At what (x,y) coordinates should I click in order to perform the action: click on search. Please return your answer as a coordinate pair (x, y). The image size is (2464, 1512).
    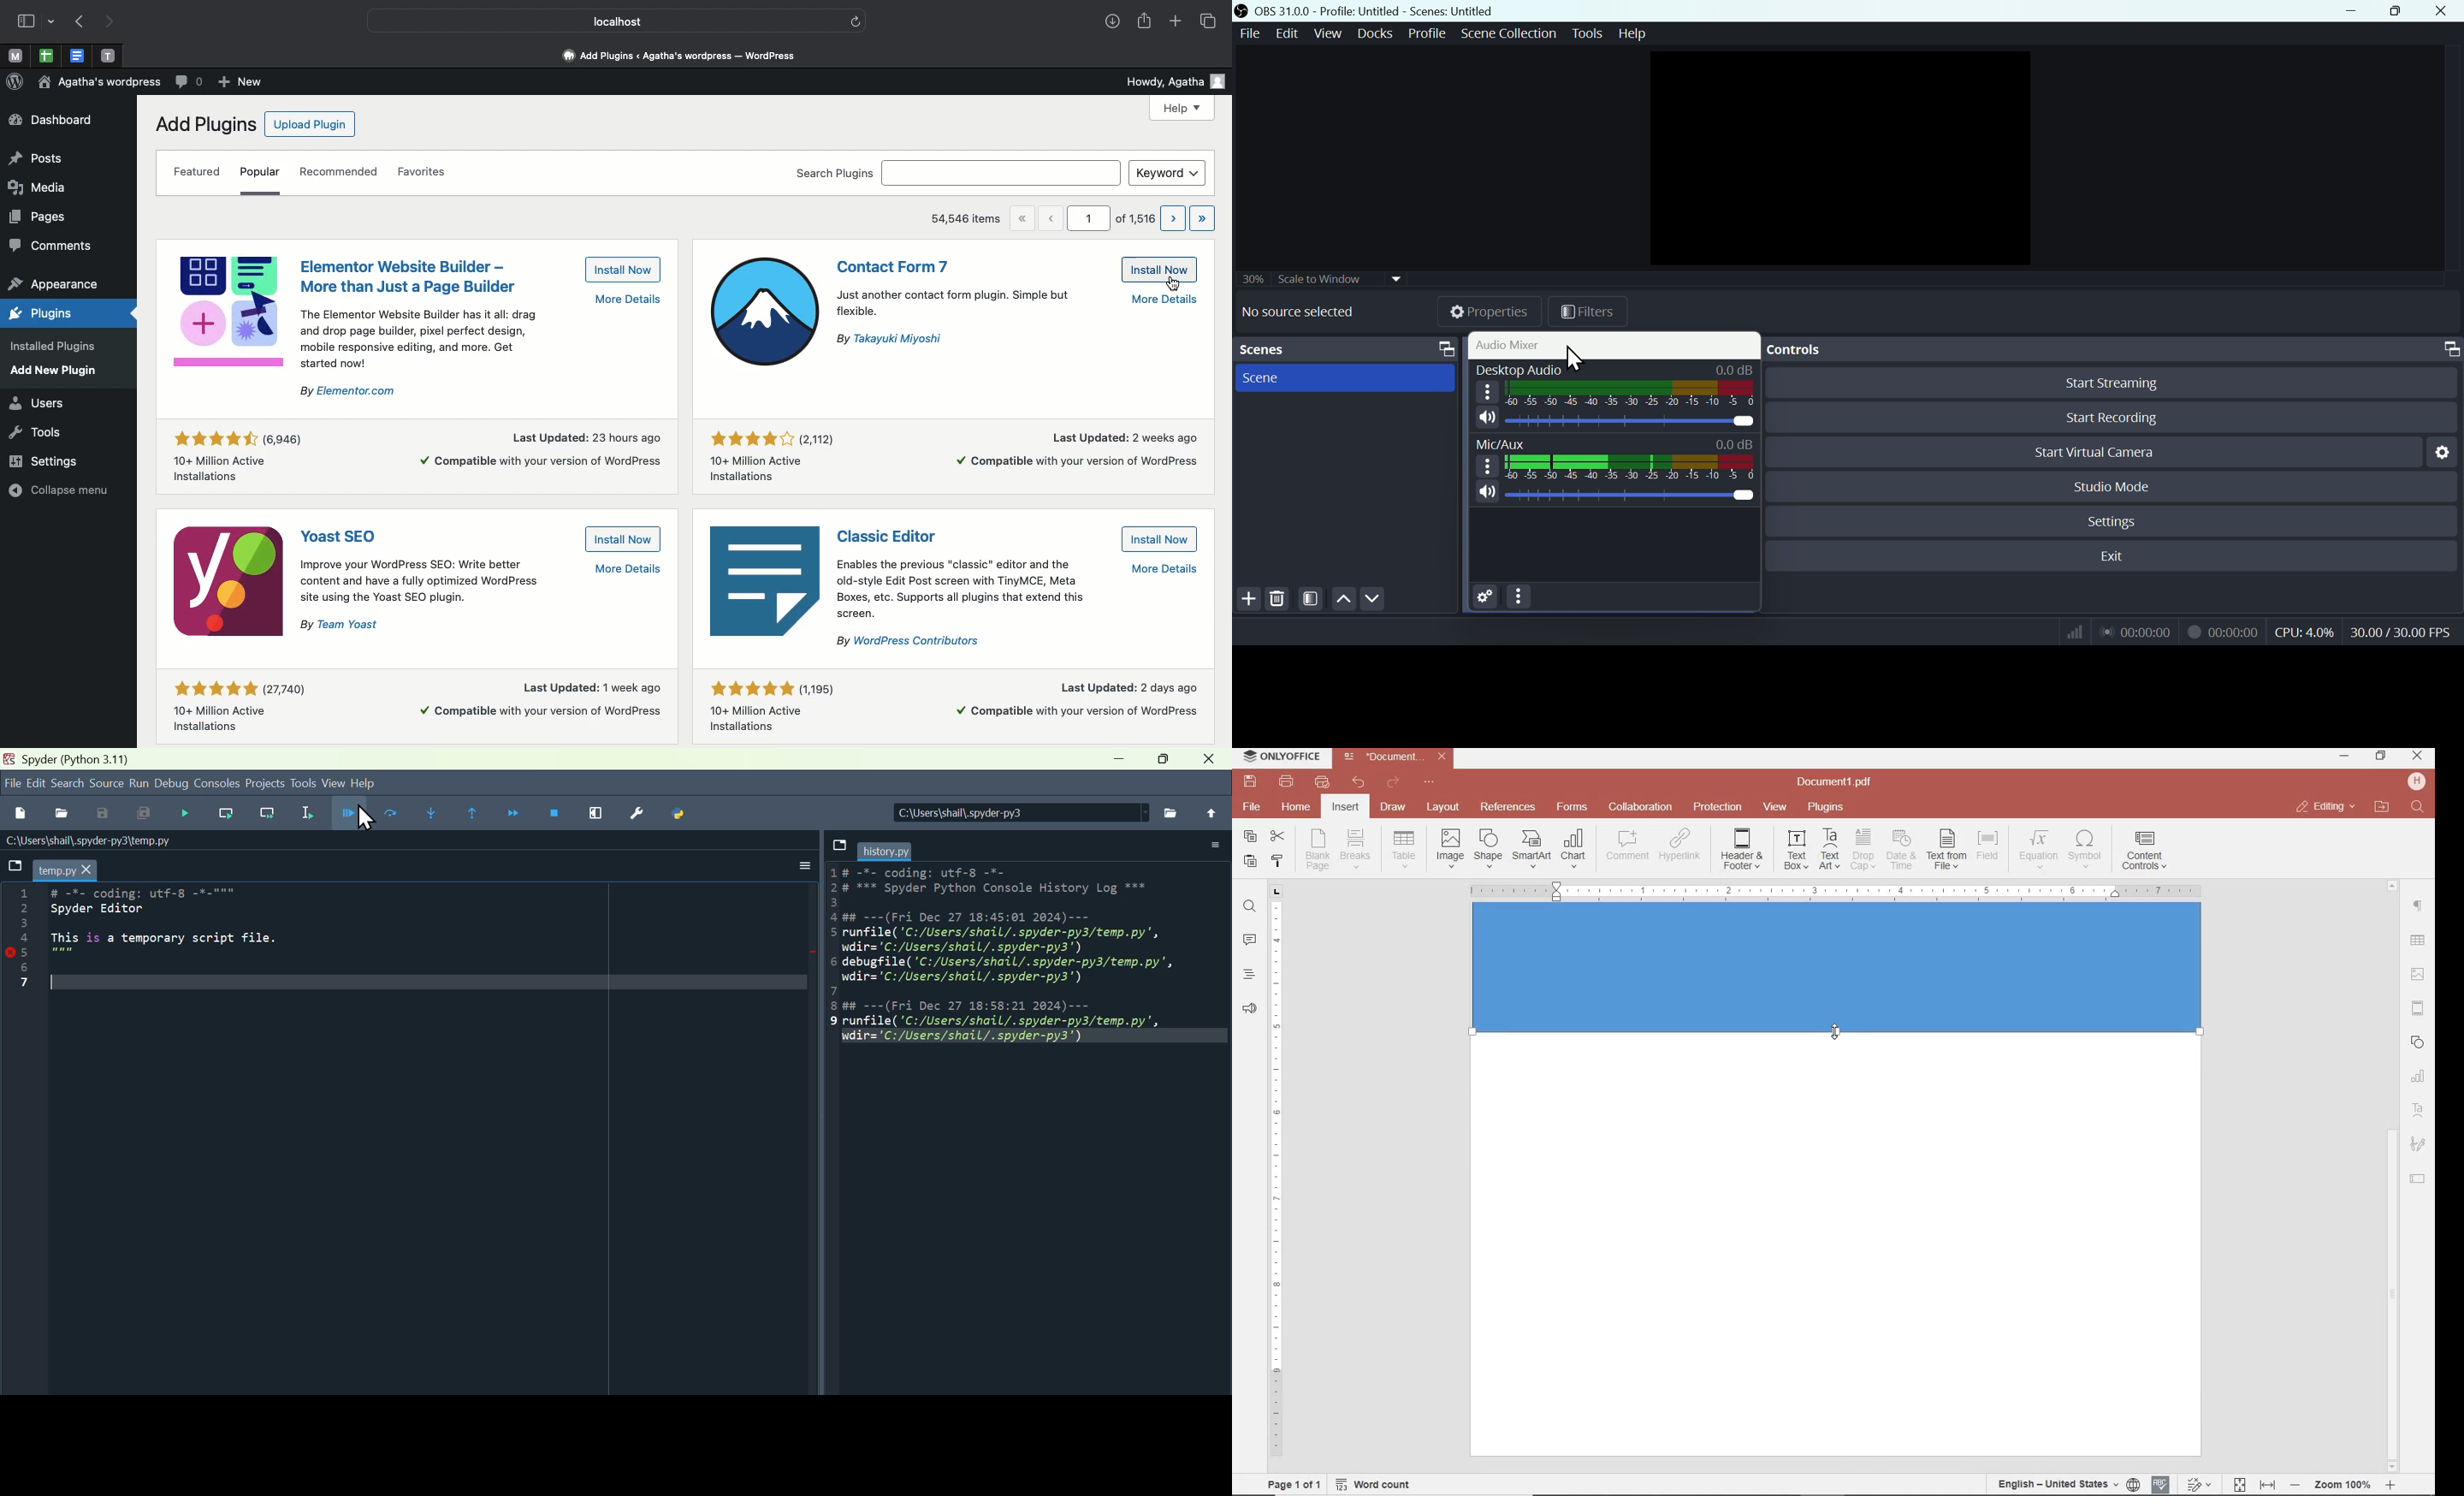
    Looking at the image, I should click on (66, 784).